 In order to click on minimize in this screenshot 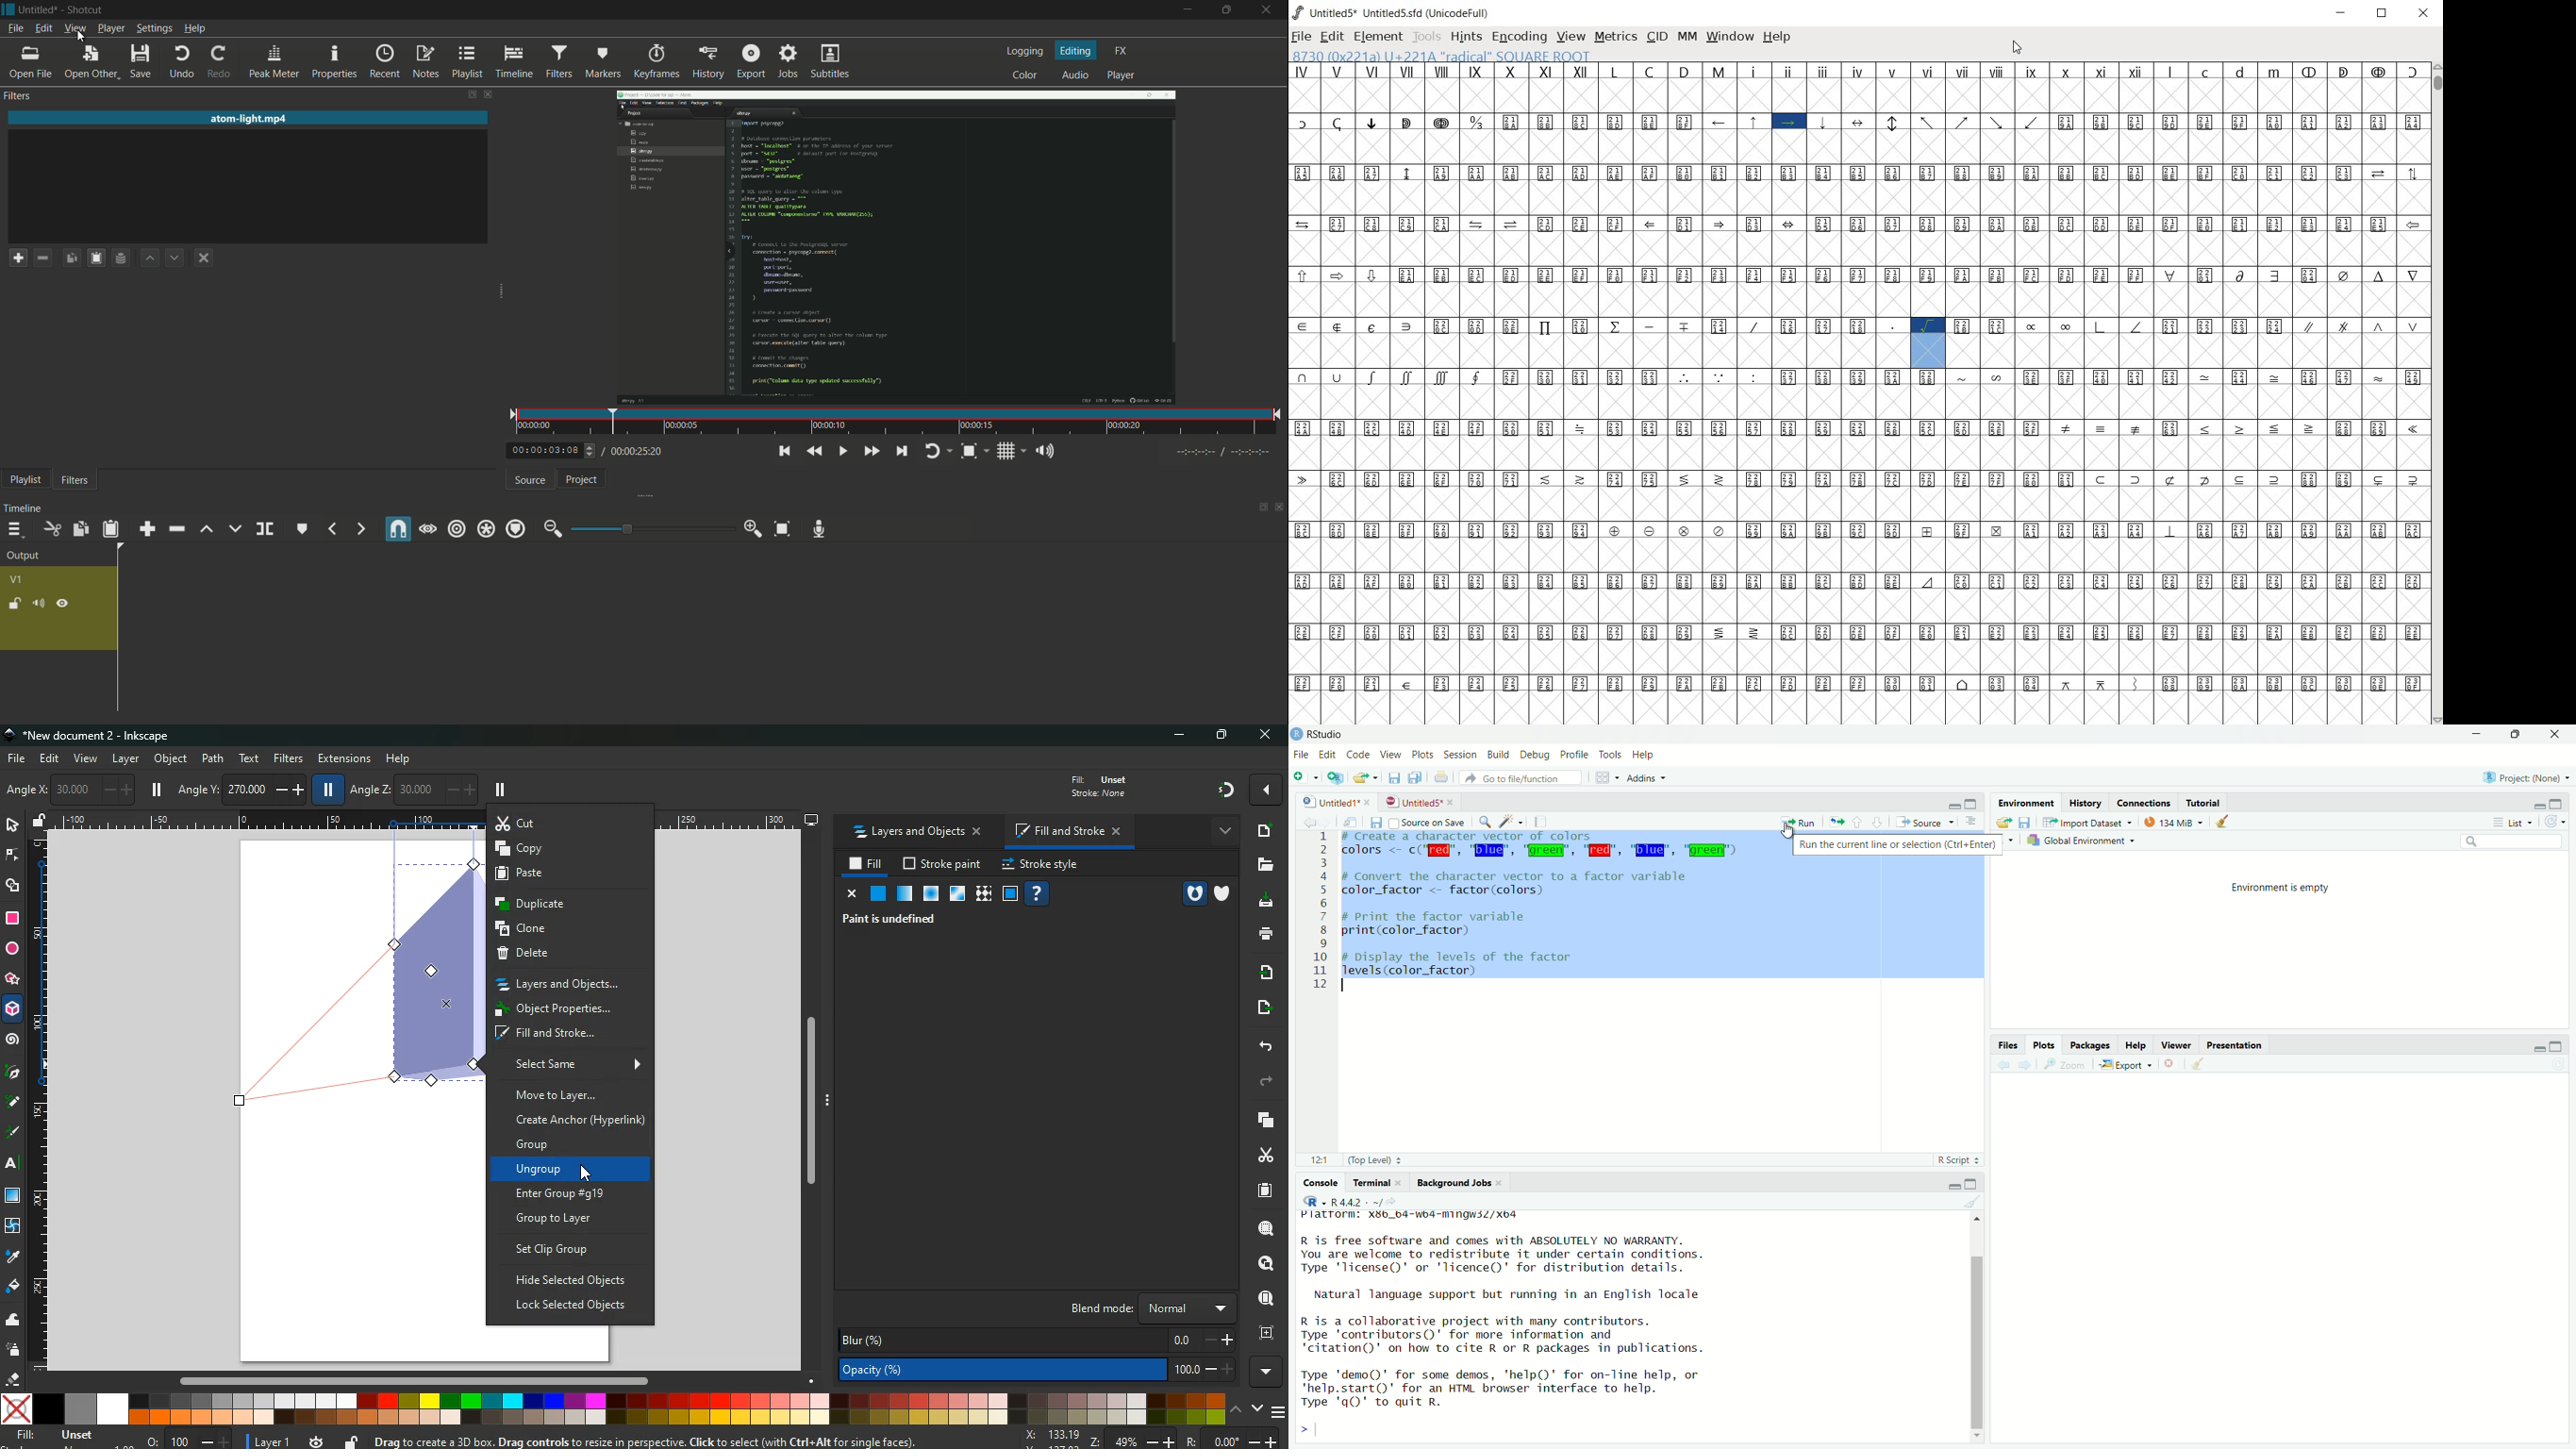, I will do `click(1947, 1183)`.